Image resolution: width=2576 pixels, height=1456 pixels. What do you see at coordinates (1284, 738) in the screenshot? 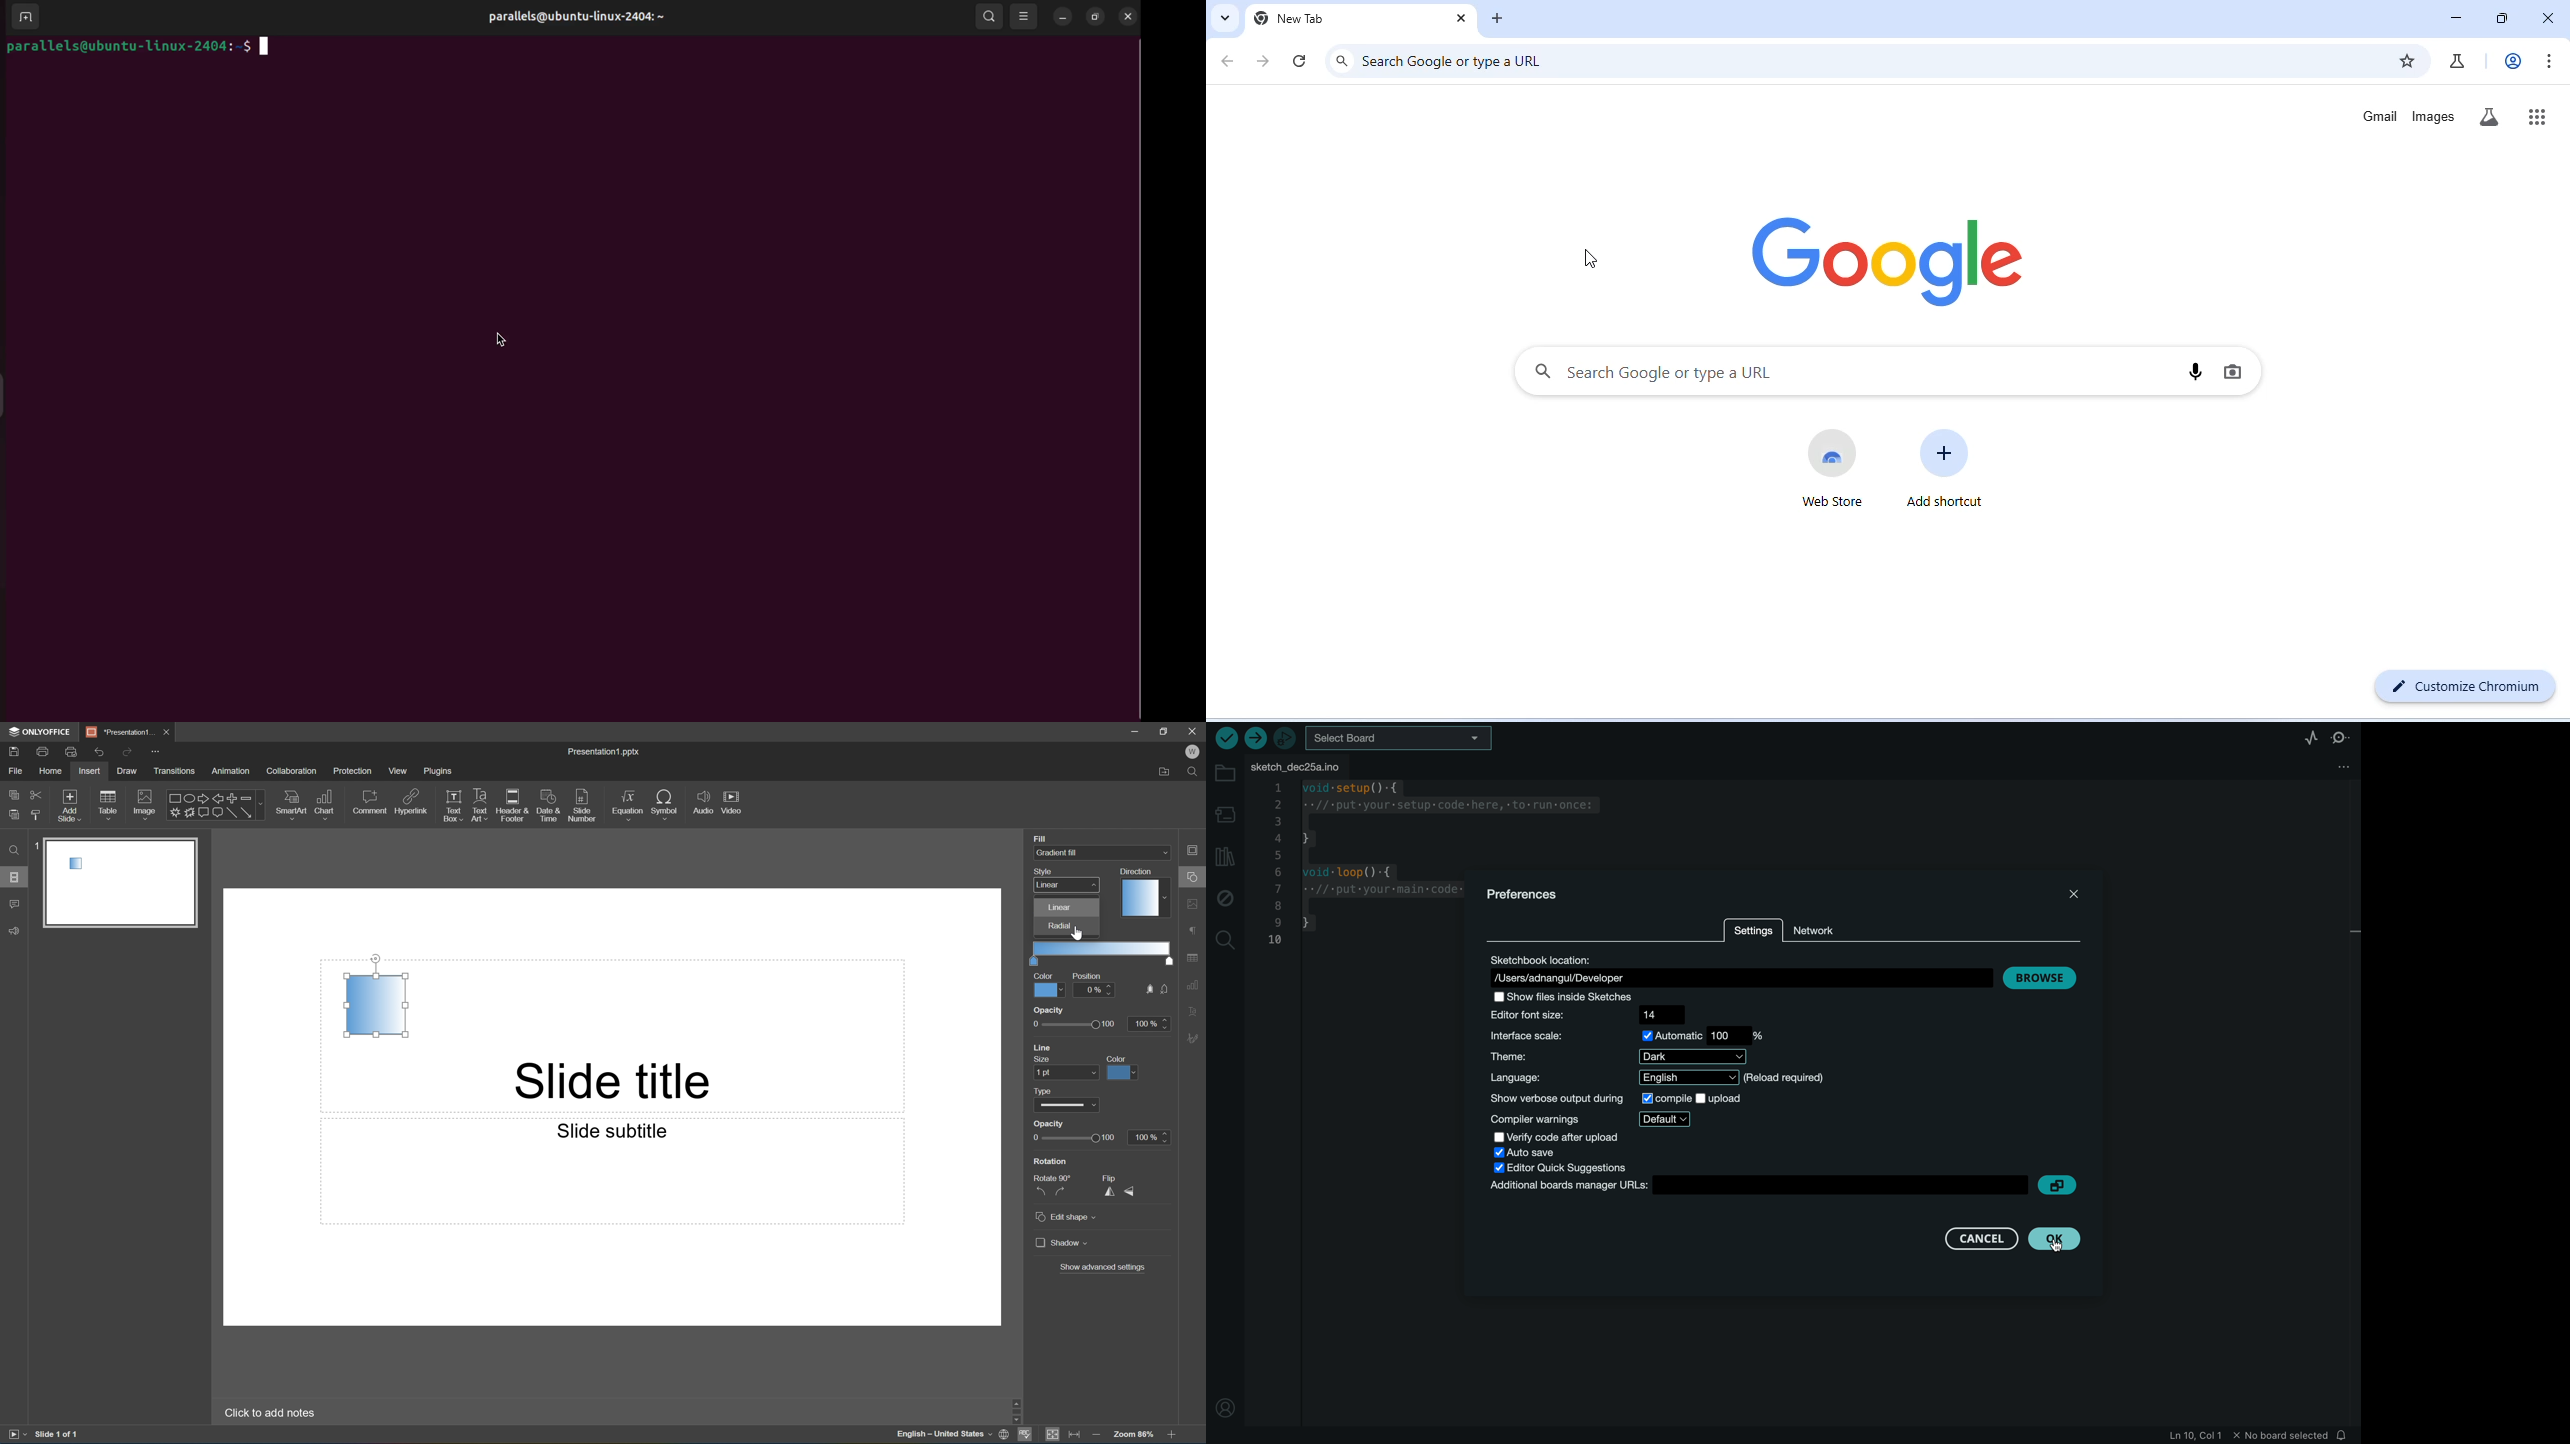
I see `debugger` at bounding box center [1284, 738].